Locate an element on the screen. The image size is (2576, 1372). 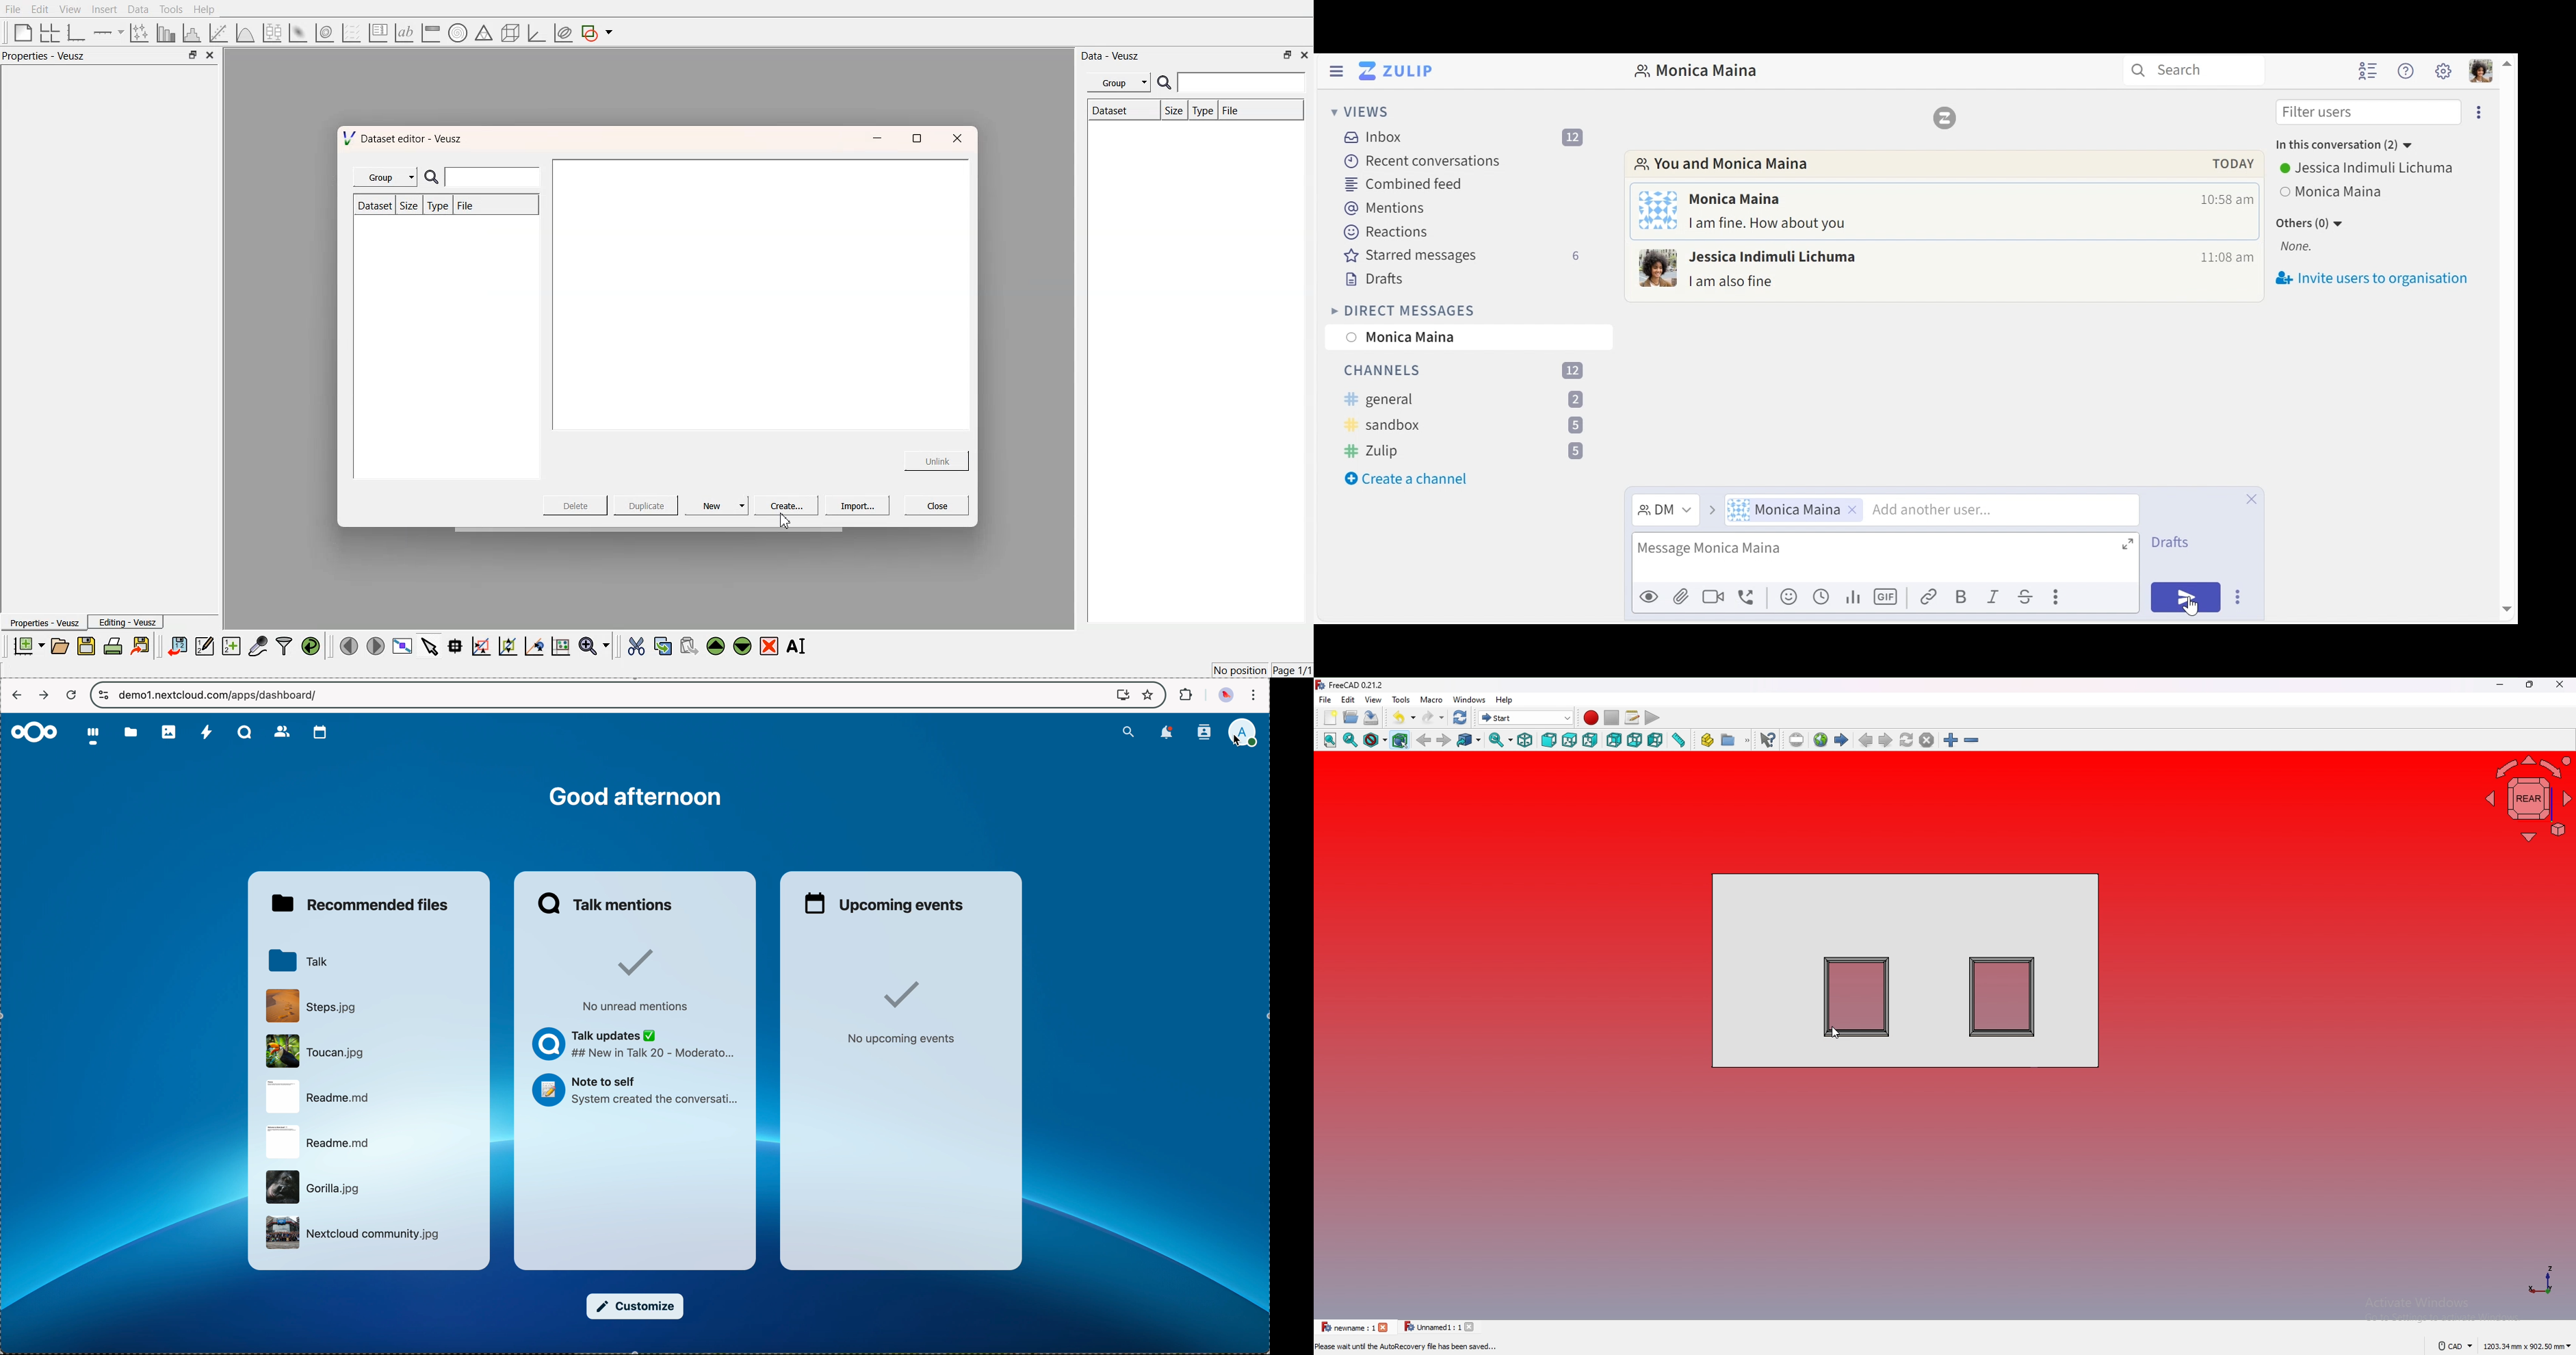
draw a rectangle on zoom graph axes is located at coordinates (480, 645).